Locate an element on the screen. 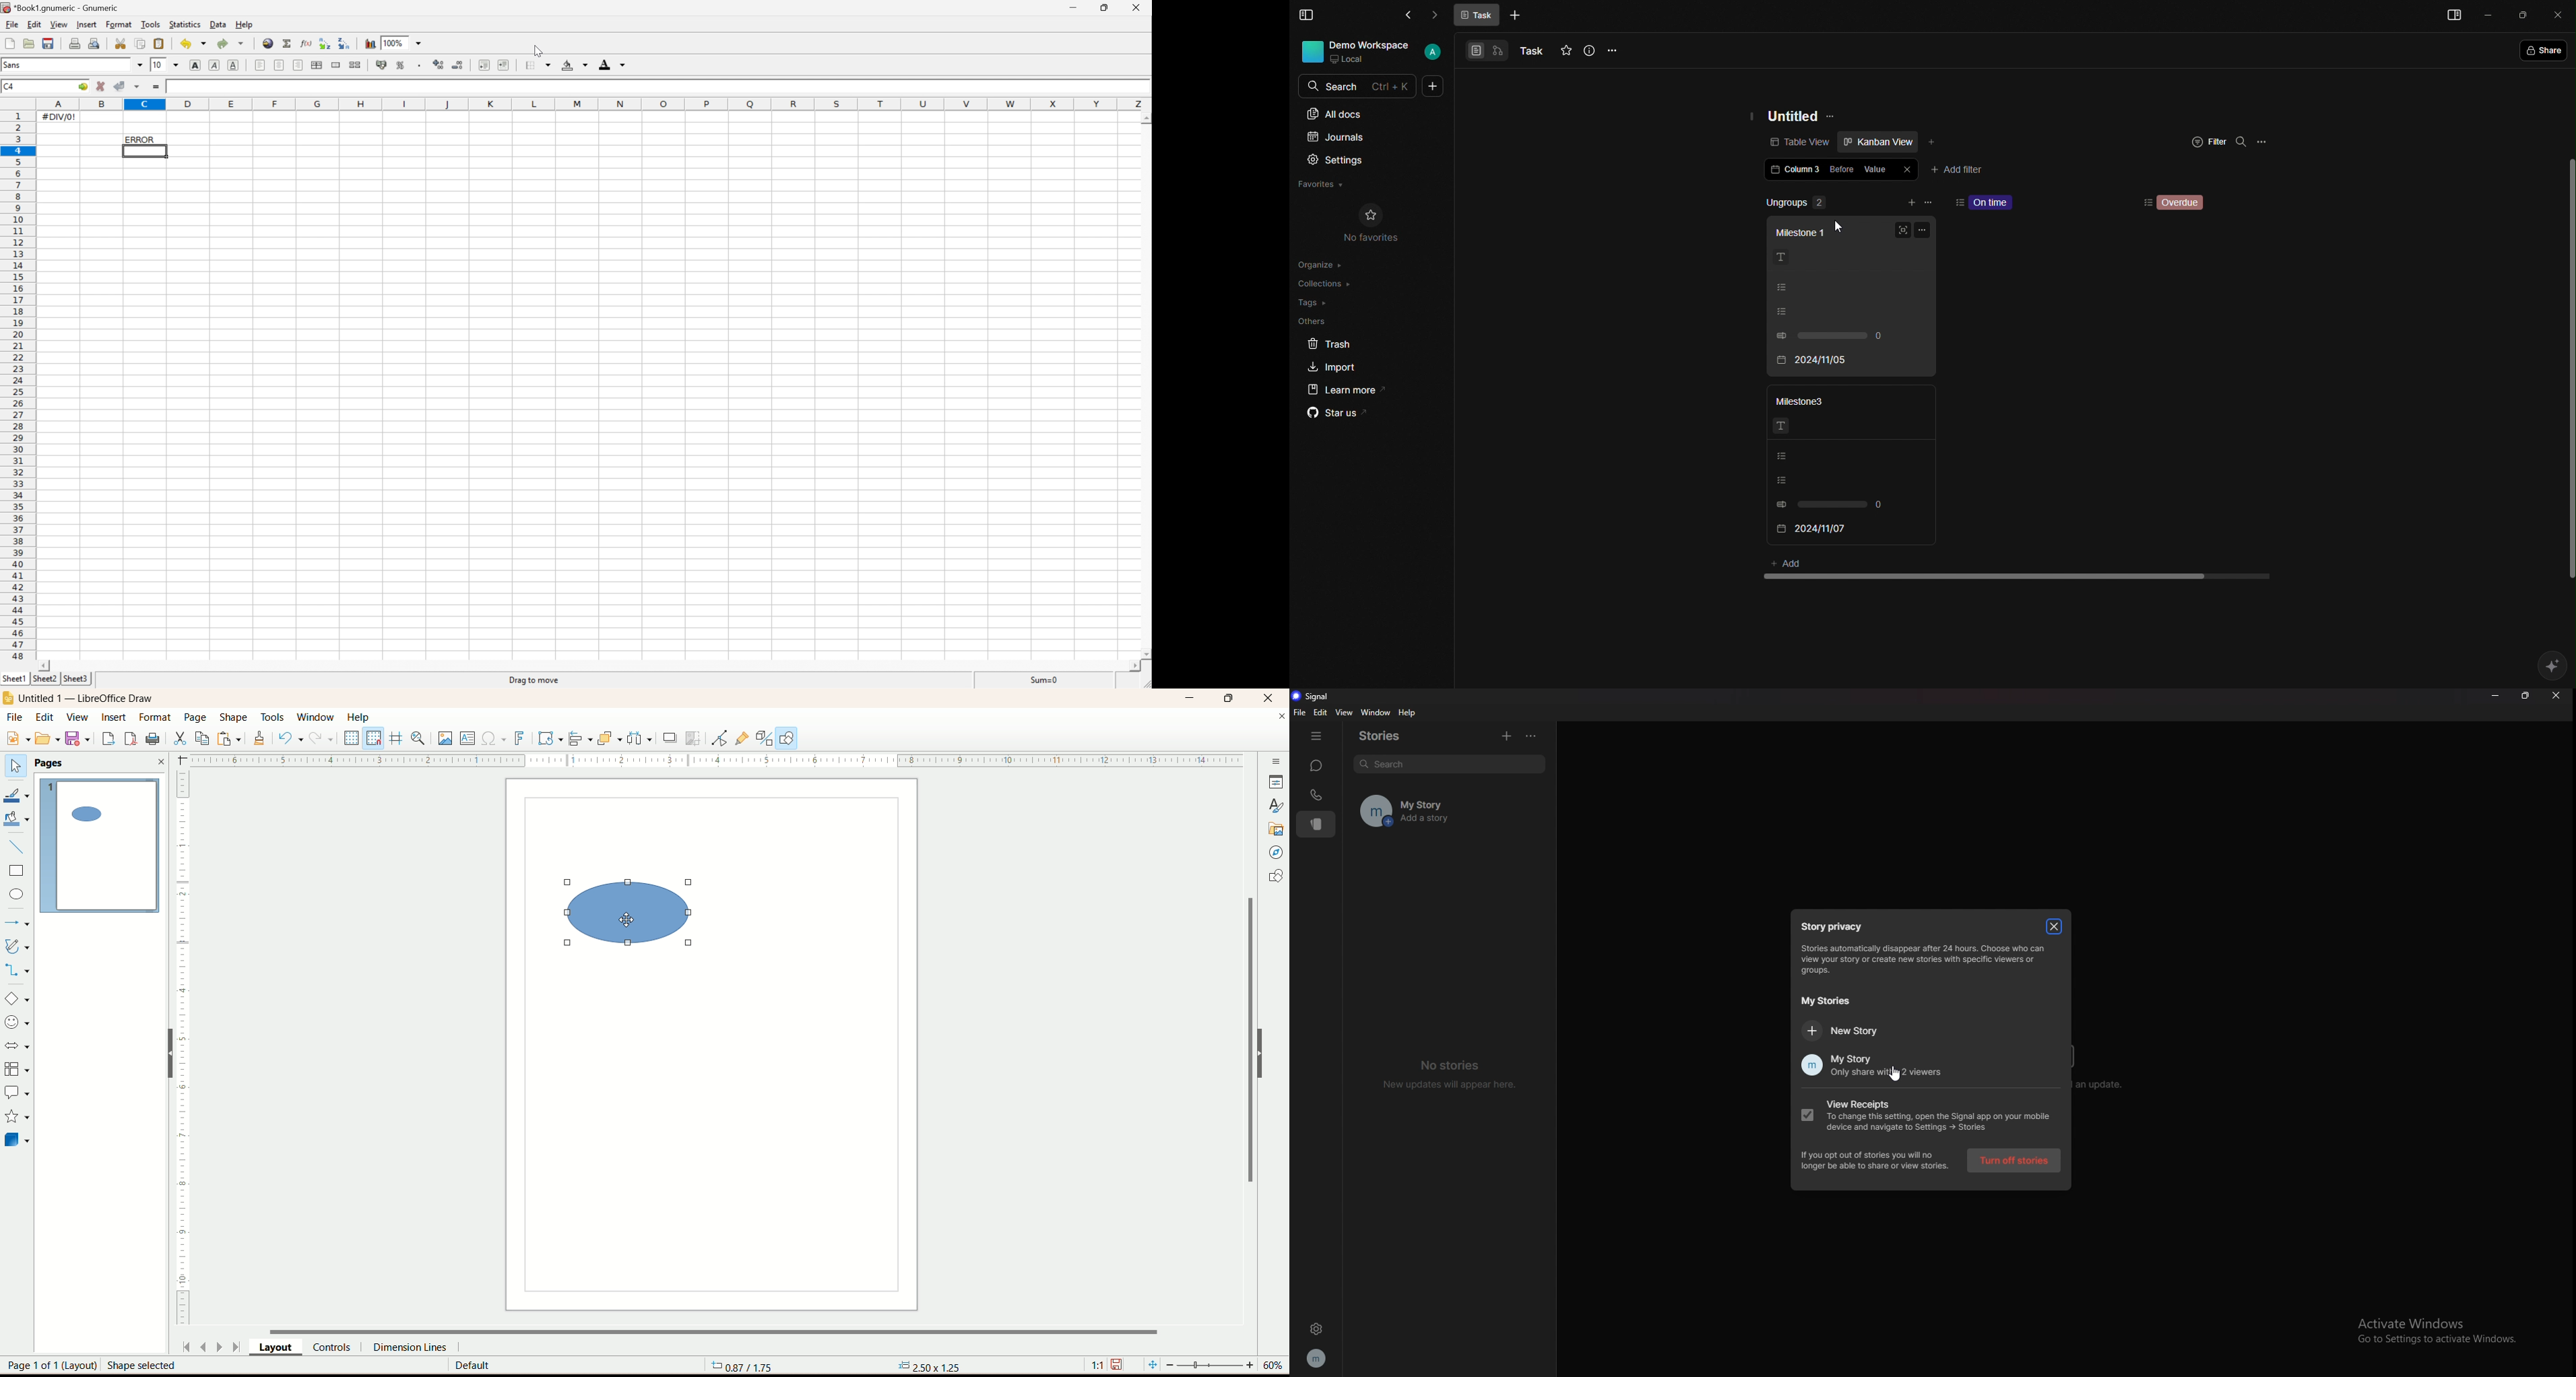 The image size is (2576, 1400). page is located at coordinates (199, 717).